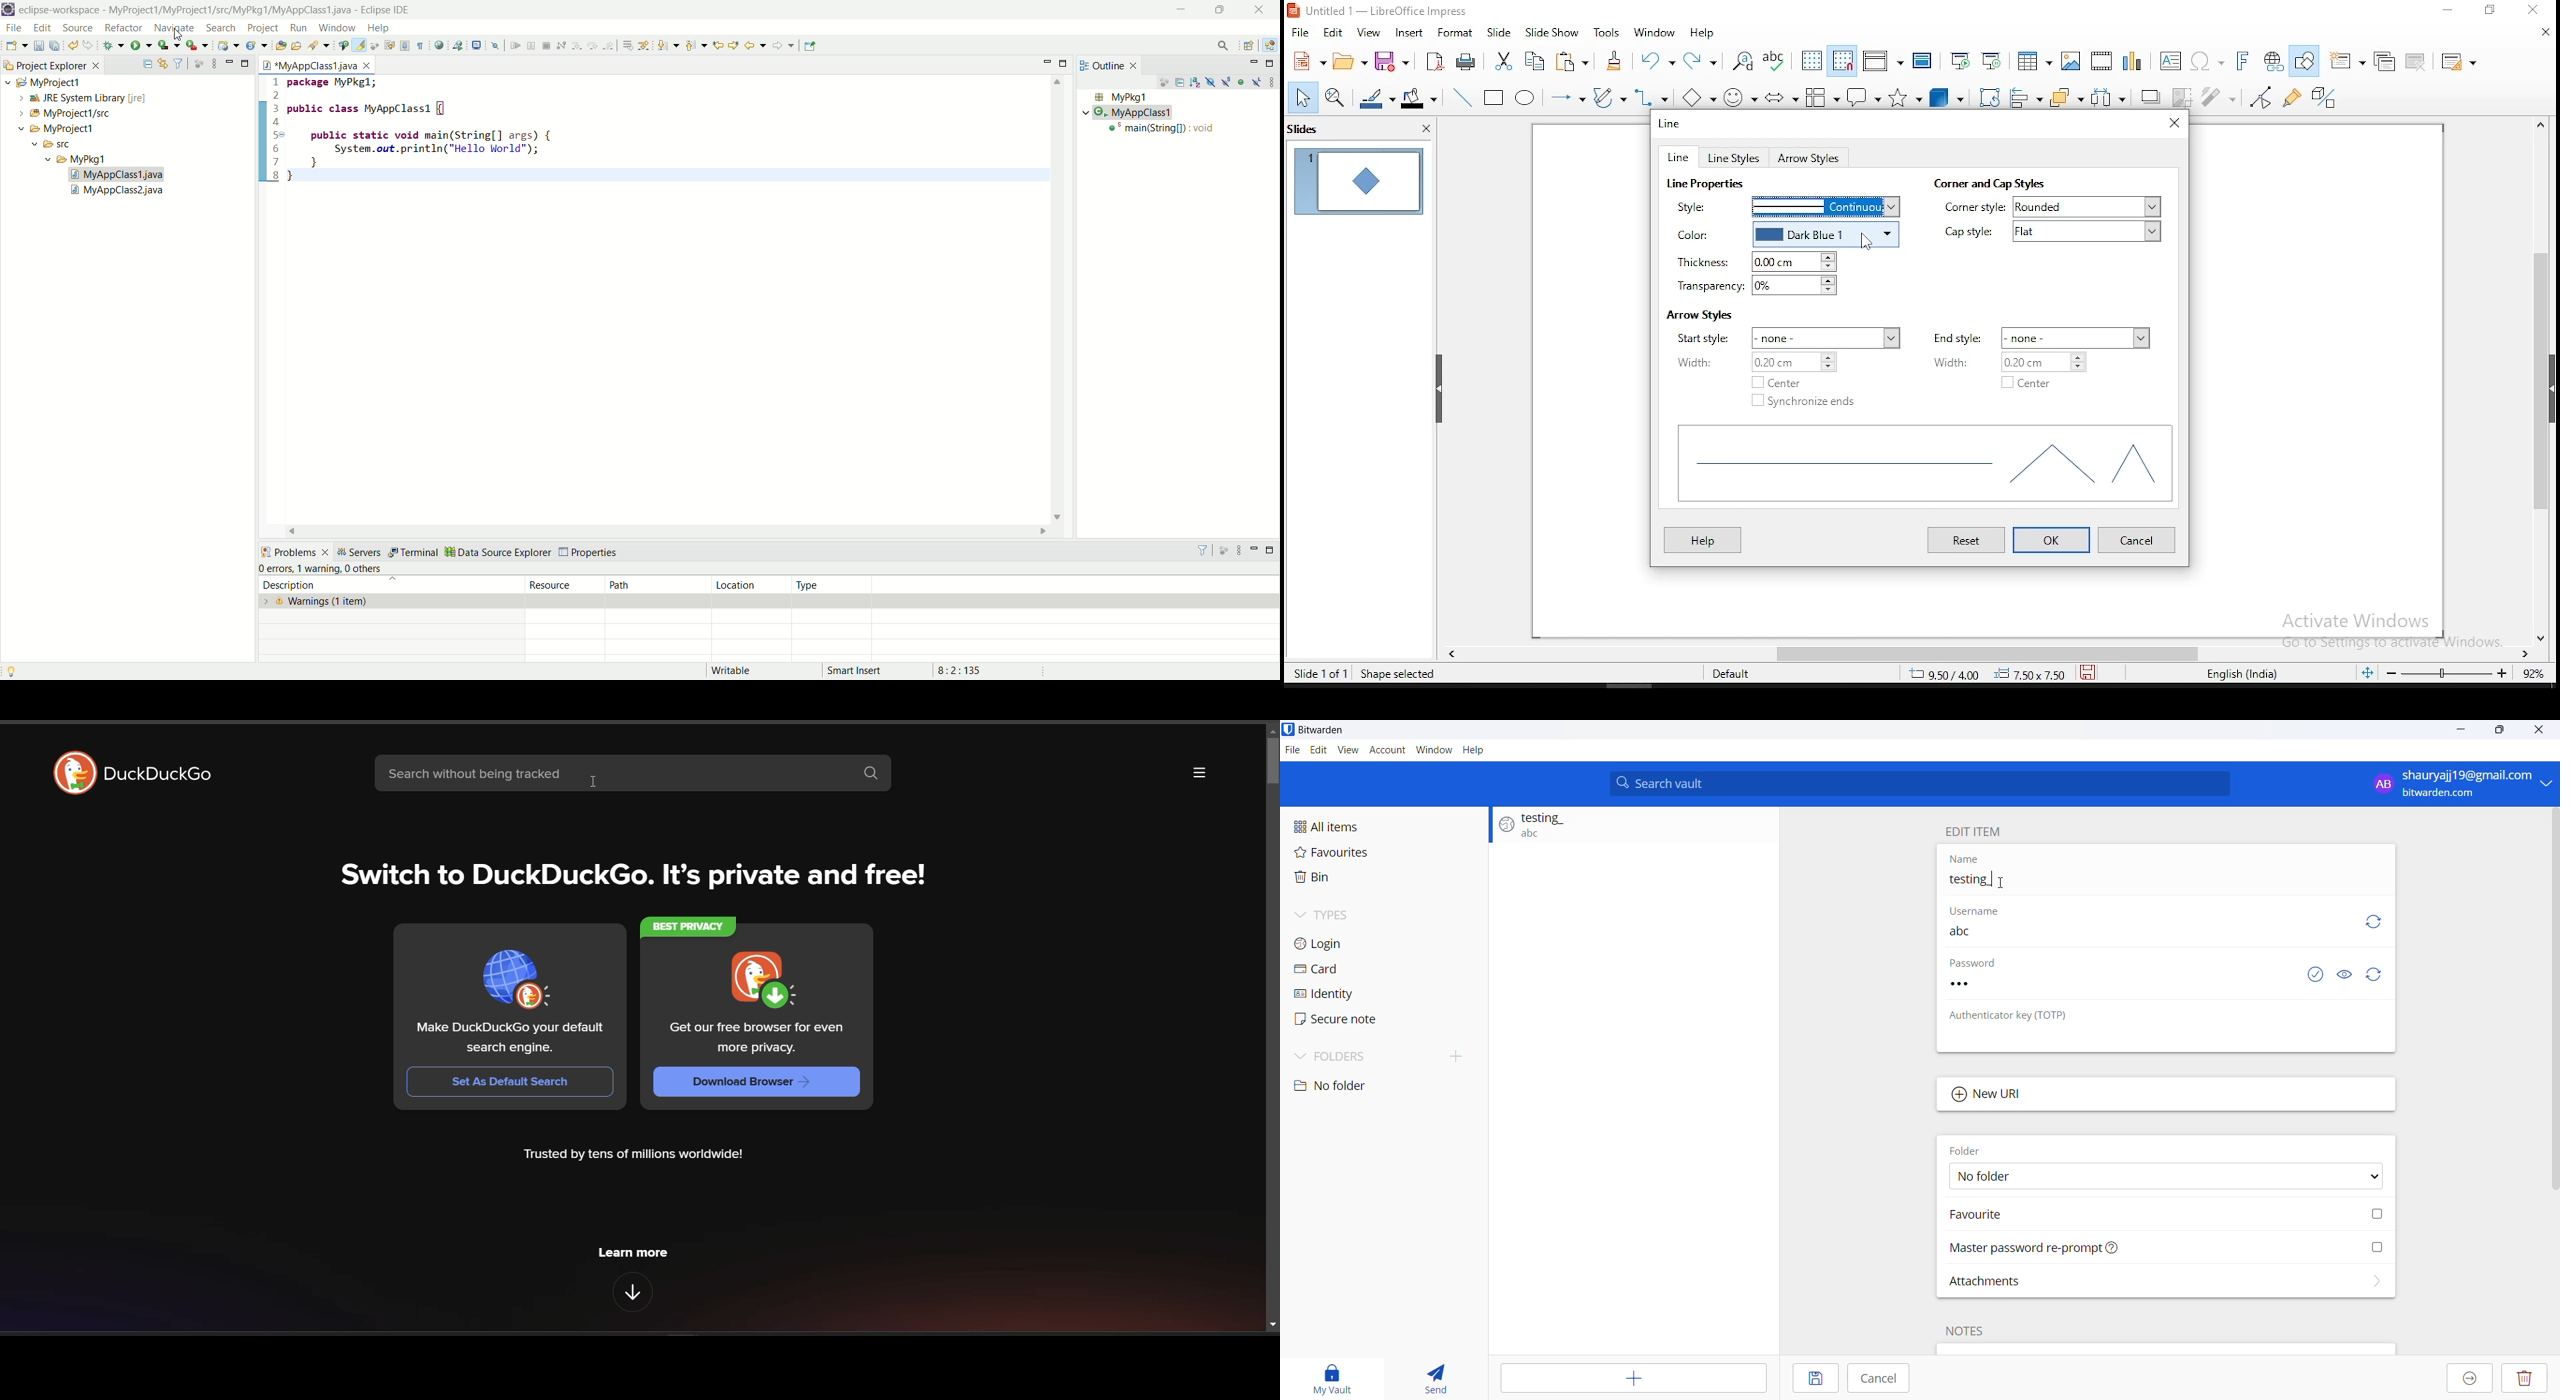  Describe the element at coordinates (2063, 96) in the screenshot. I see `arrange` at that location.